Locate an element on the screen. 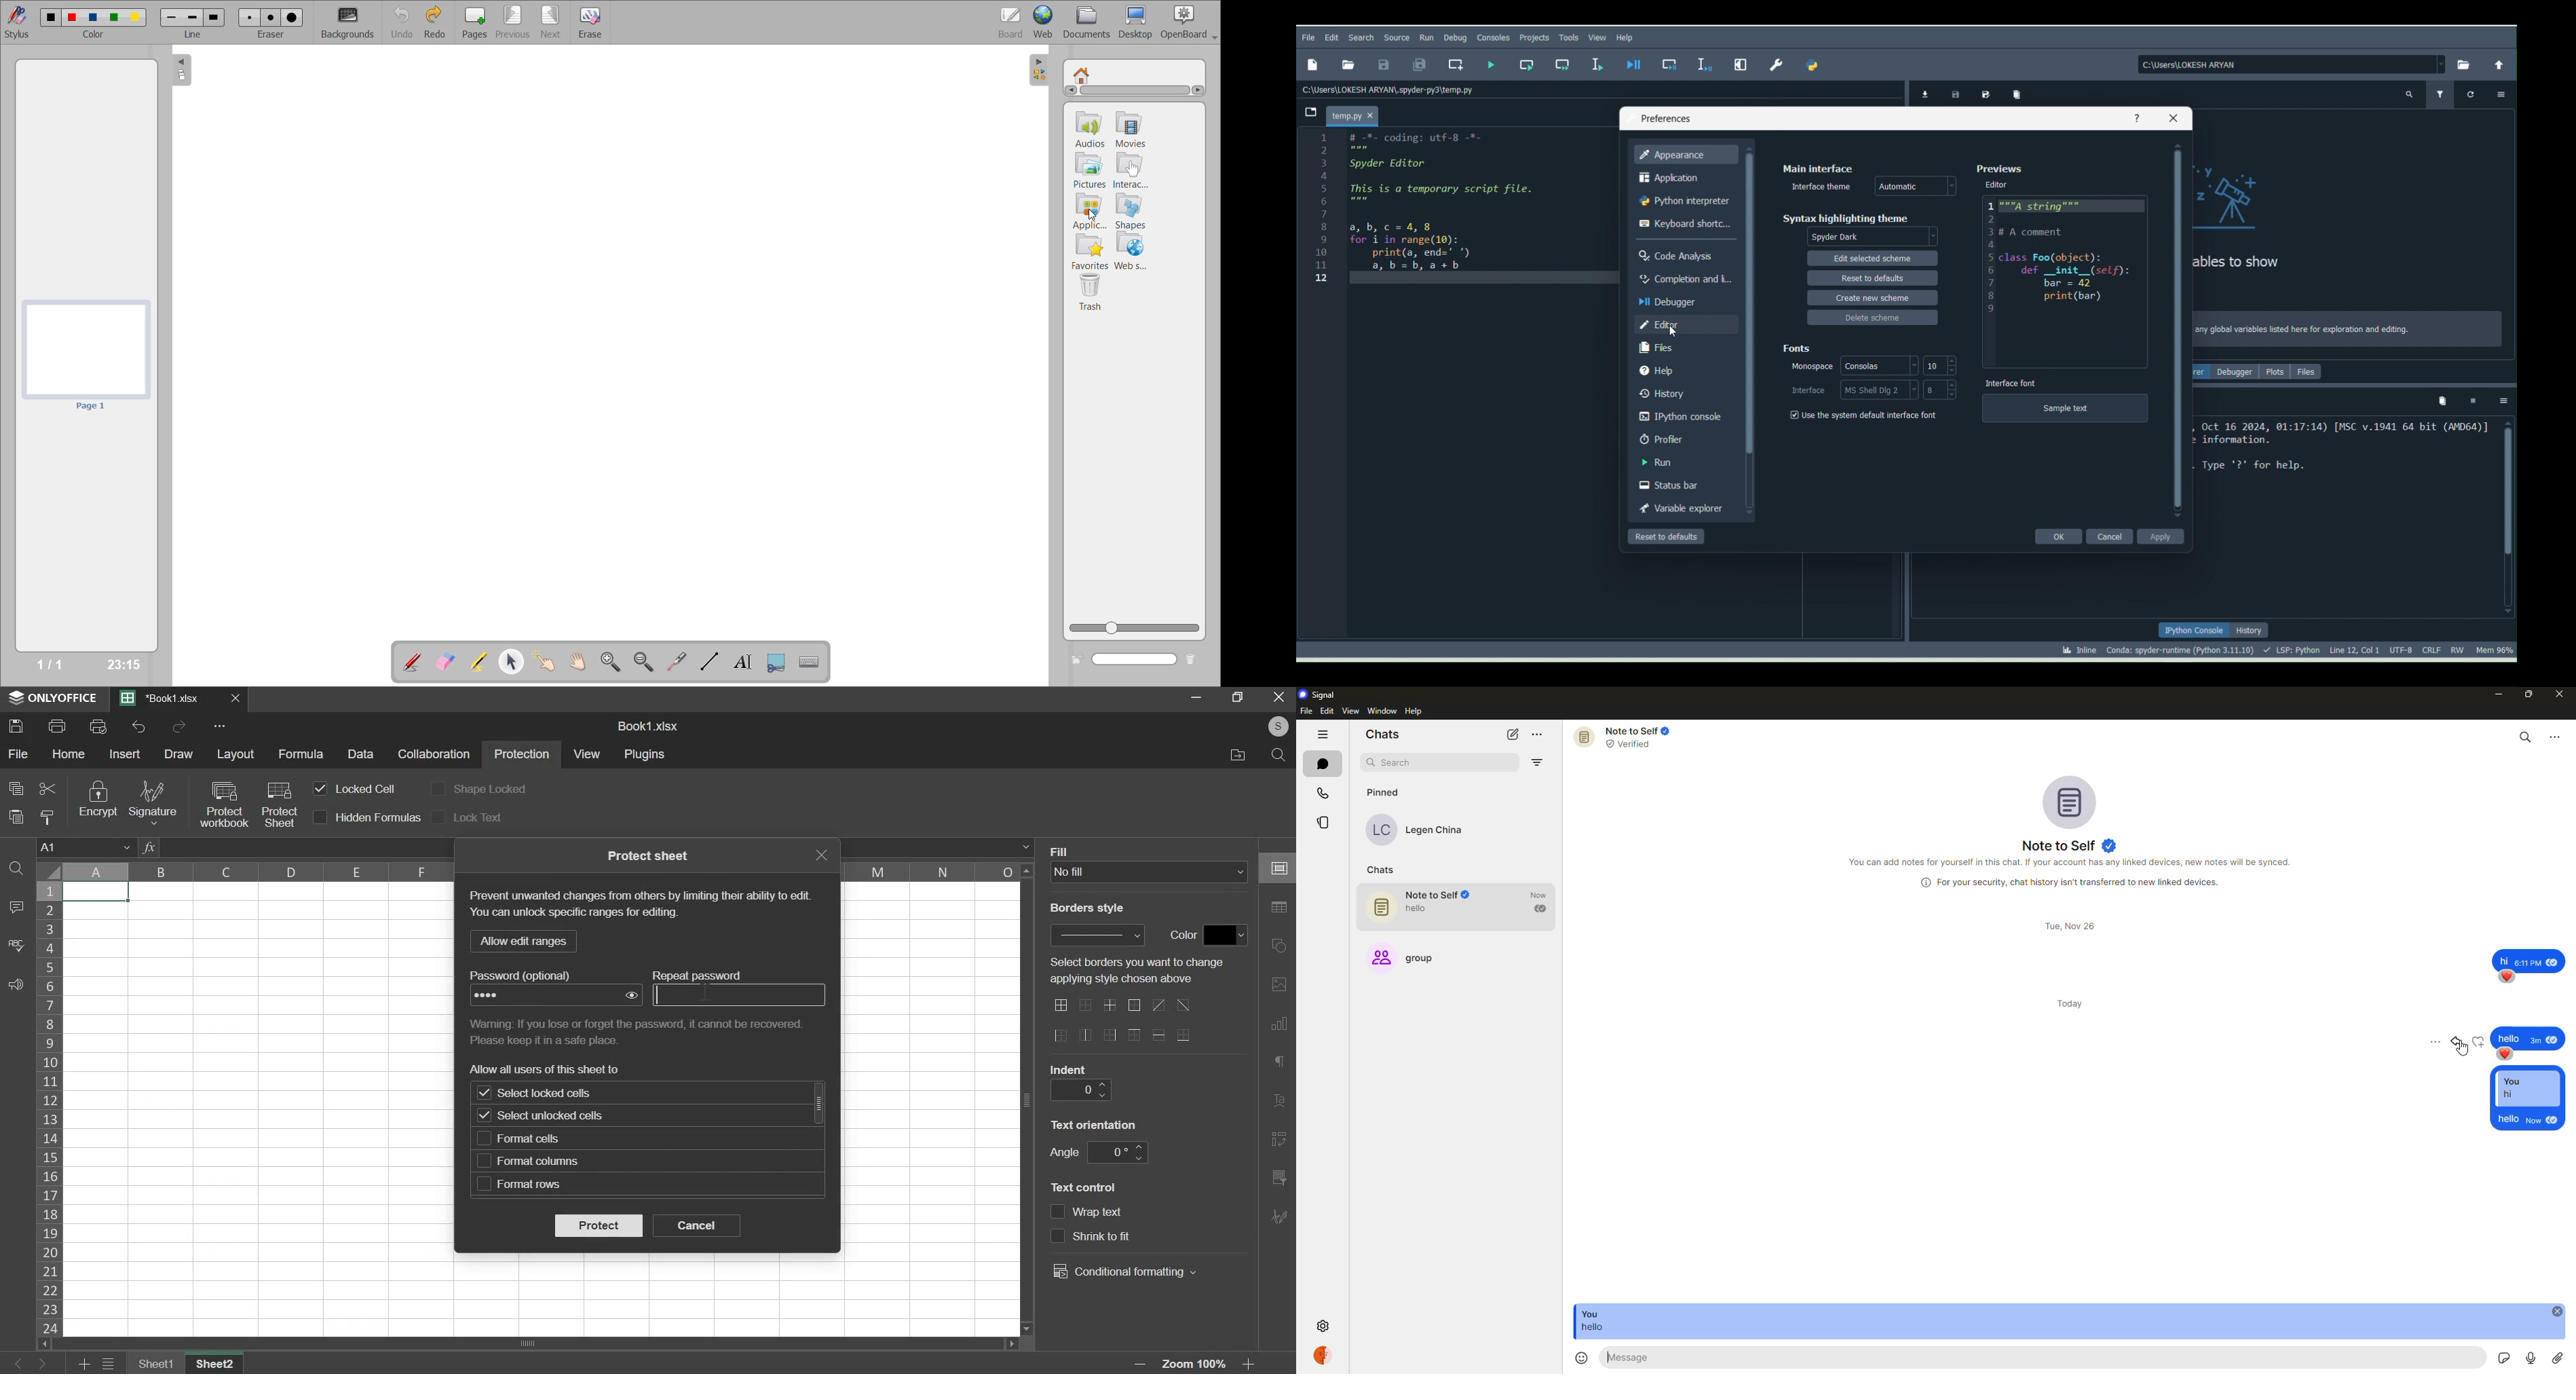  border options is located at coordinates (1111, 1005).